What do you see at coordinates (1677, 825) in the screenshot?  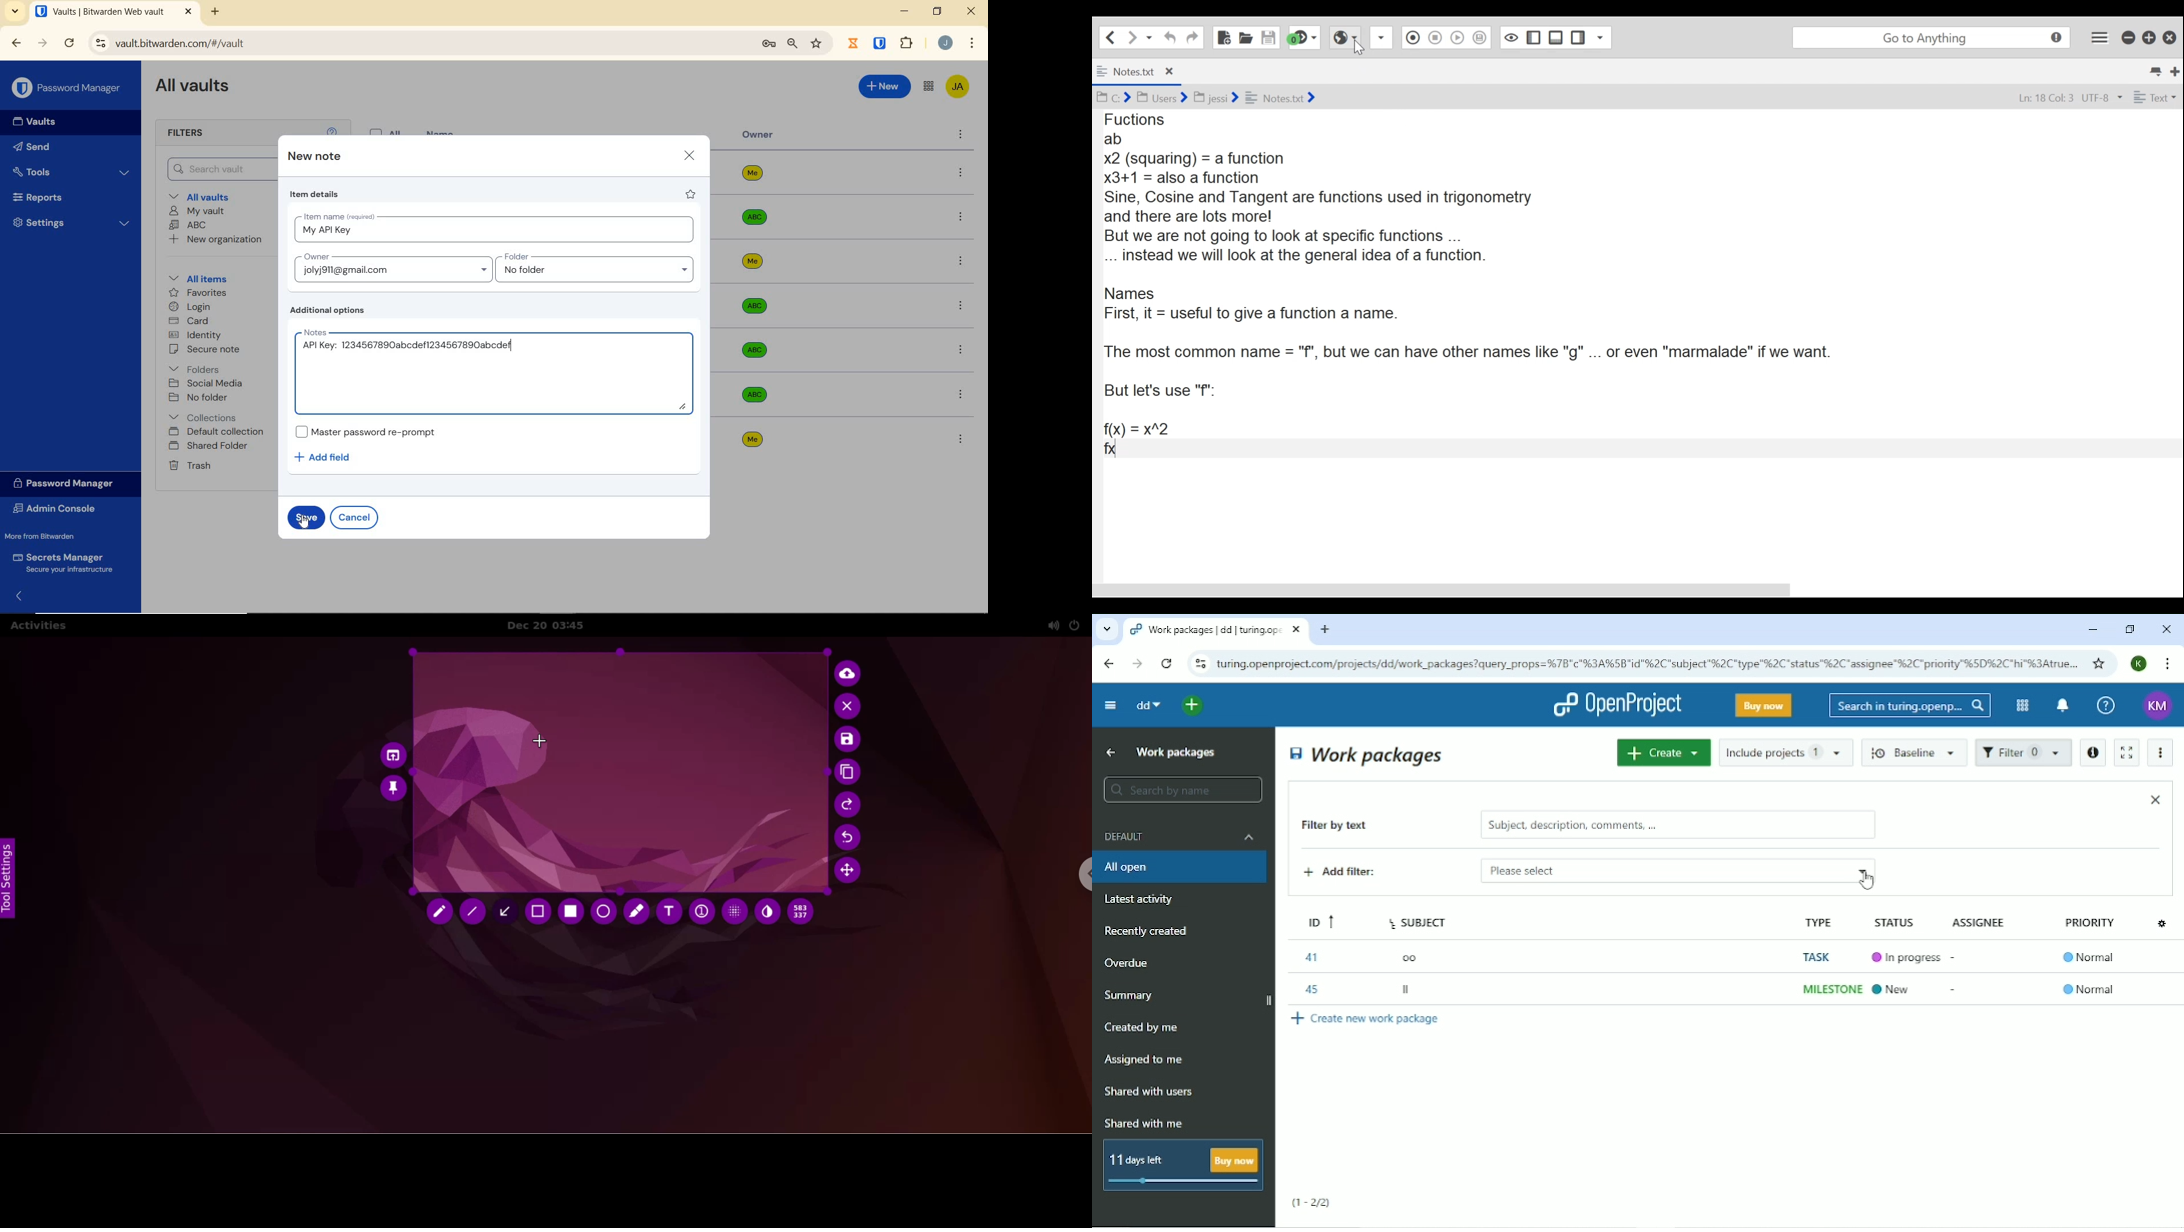 I see `subject, description, comments` at bounding box center [1677, 825].